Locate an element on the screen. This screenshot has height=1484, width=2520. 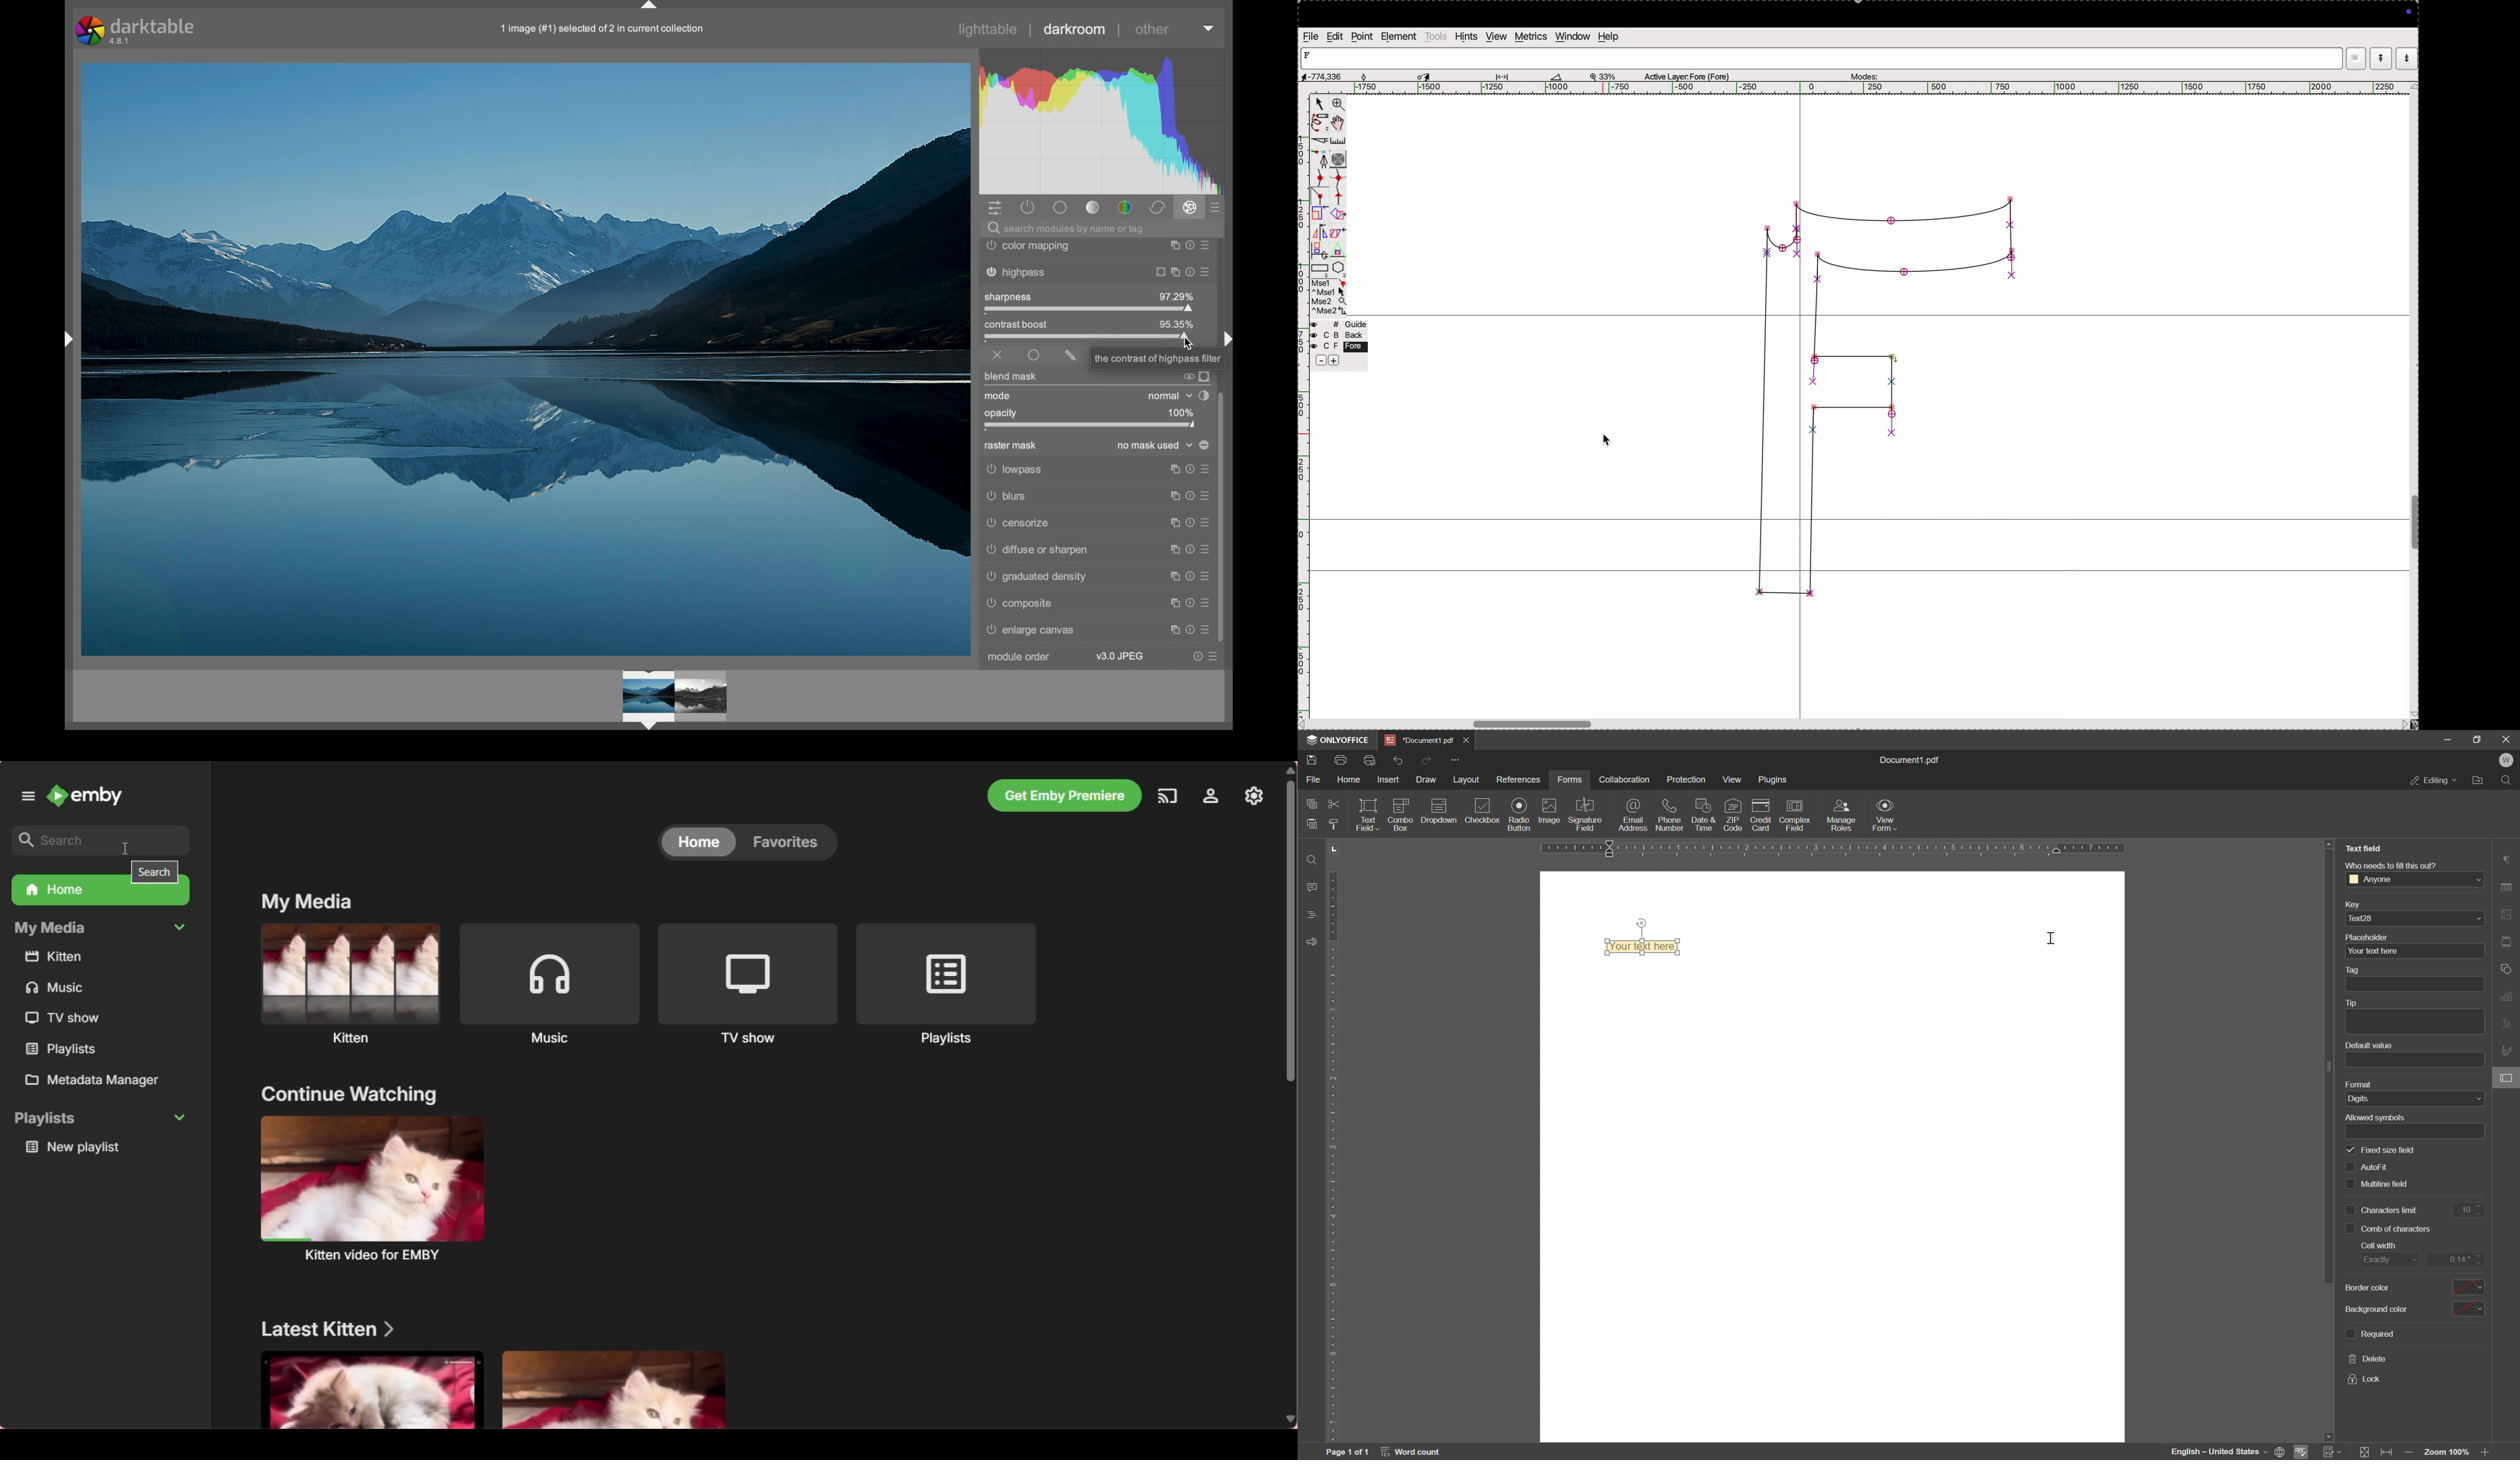
form settings is located at coordinates (2506, 1077).